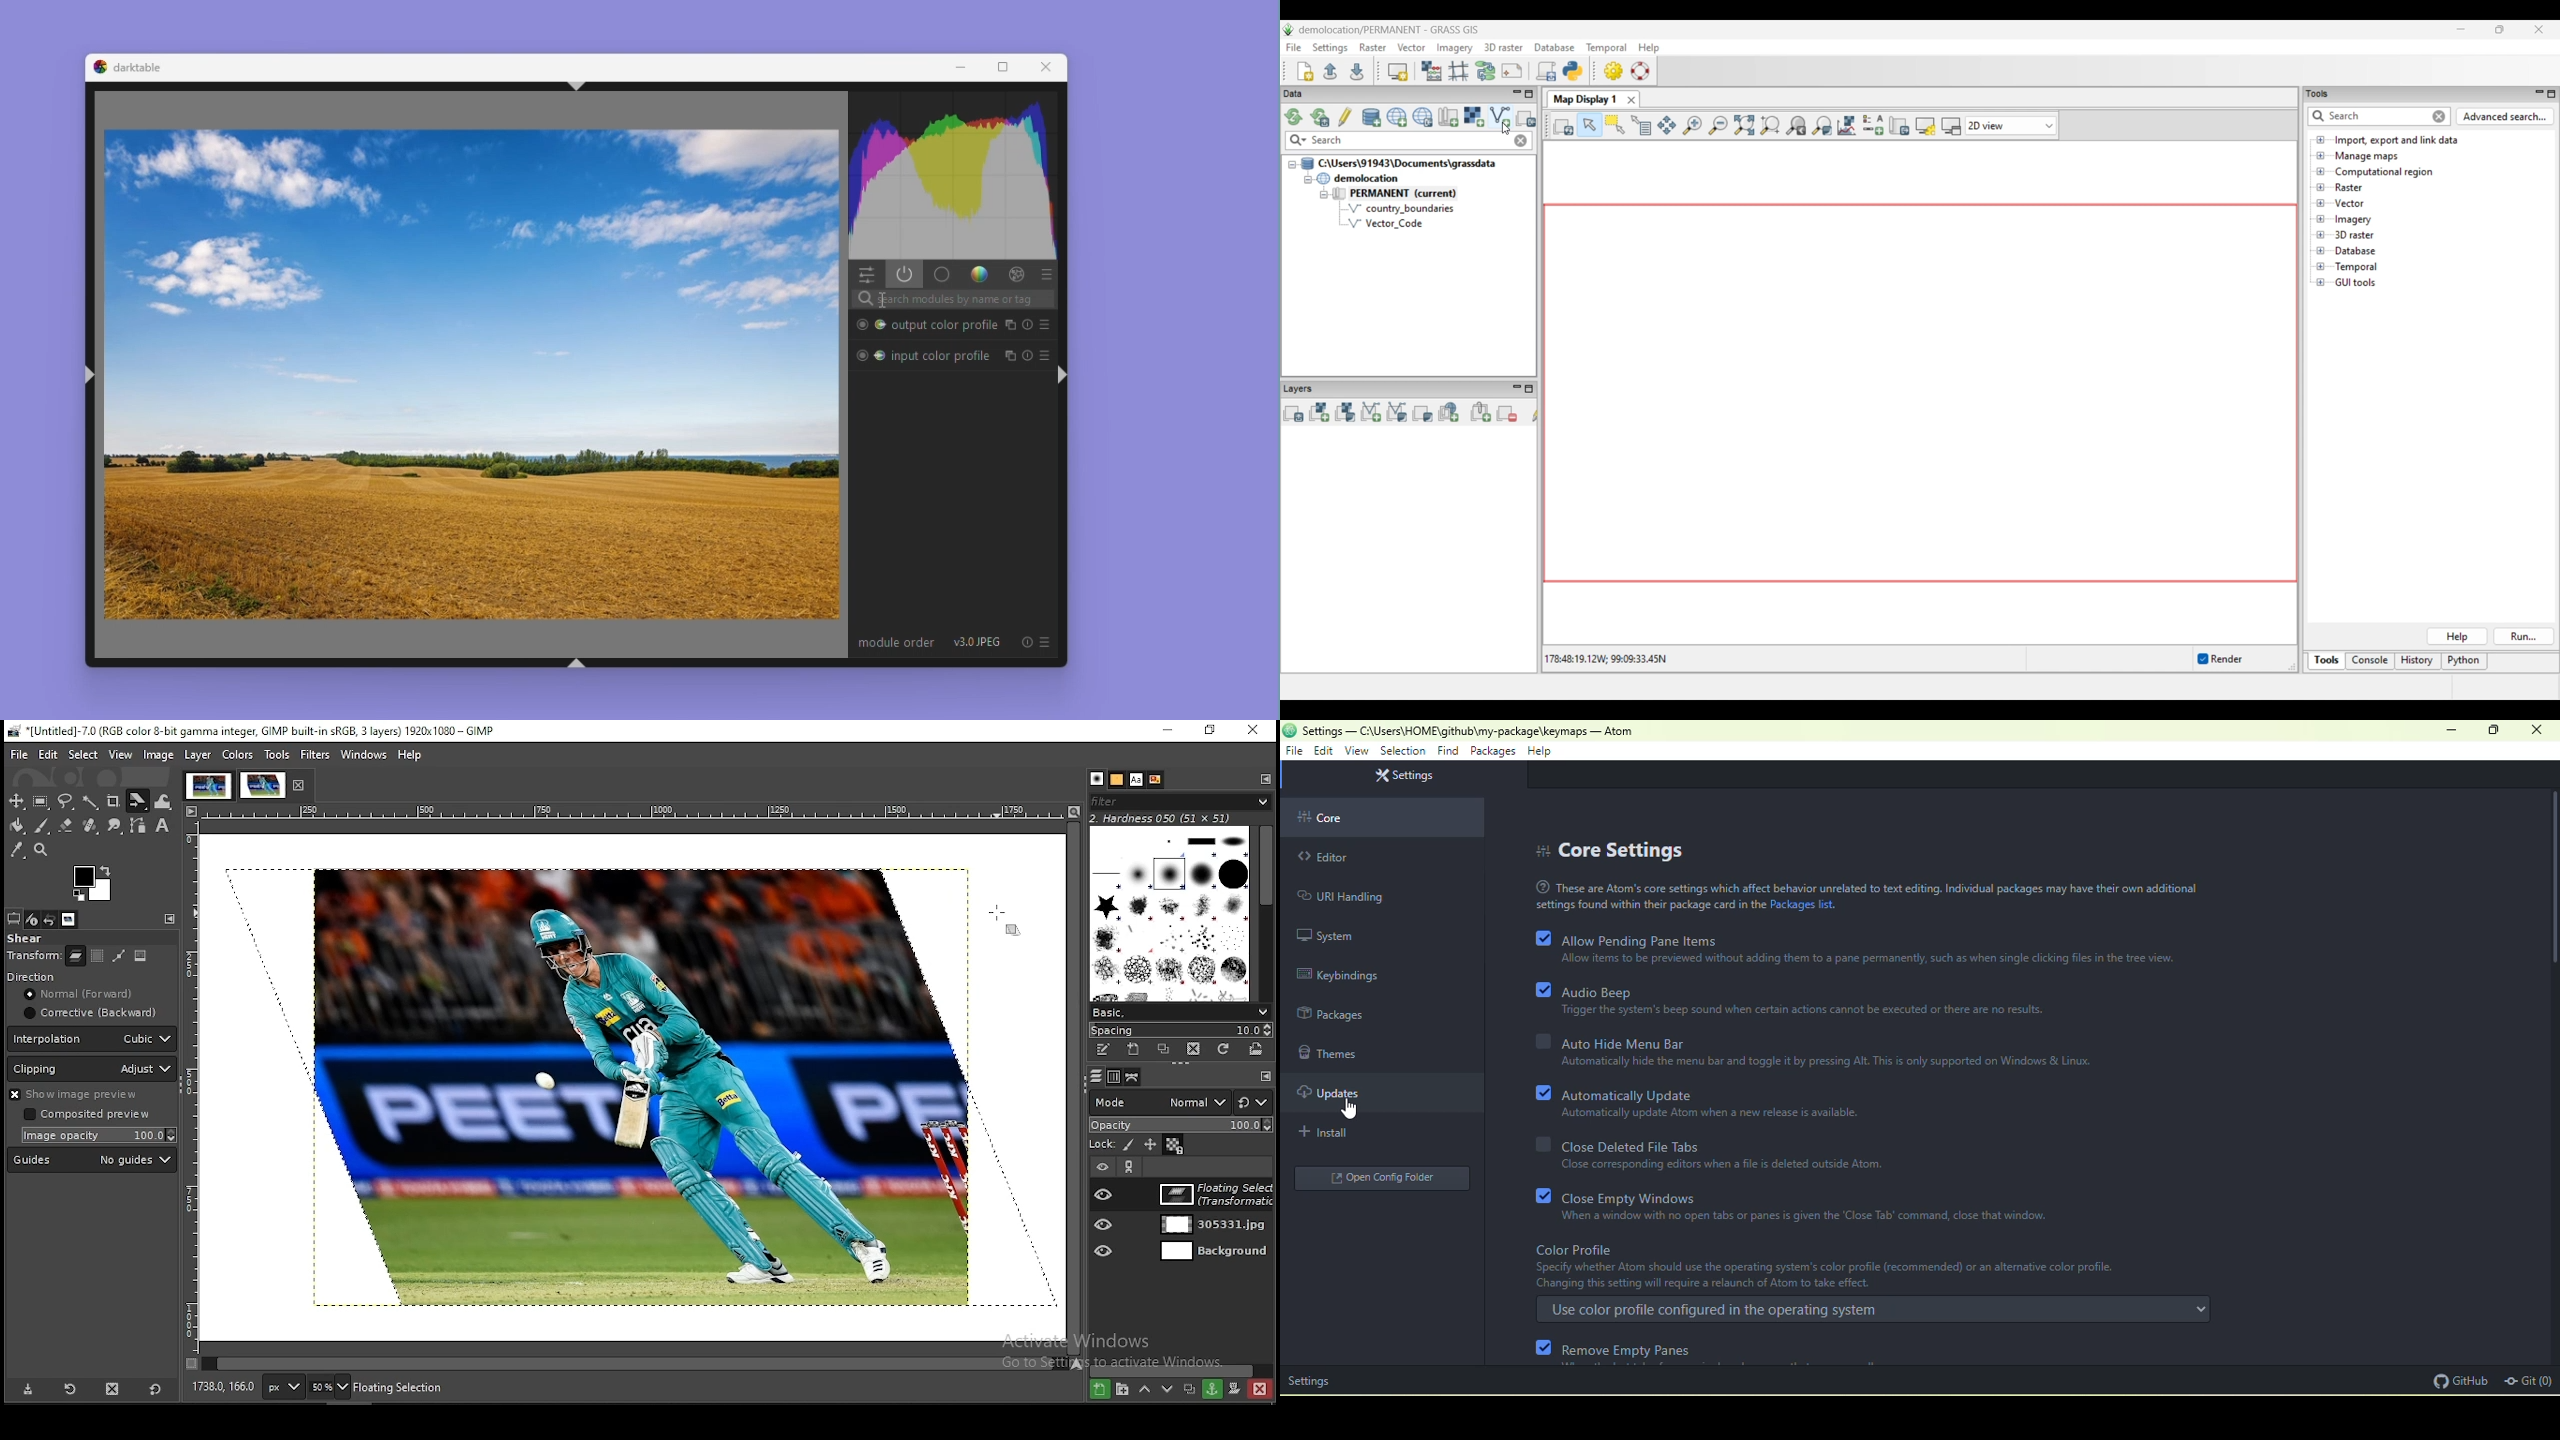  I want to click on shear, so click(26, 939).